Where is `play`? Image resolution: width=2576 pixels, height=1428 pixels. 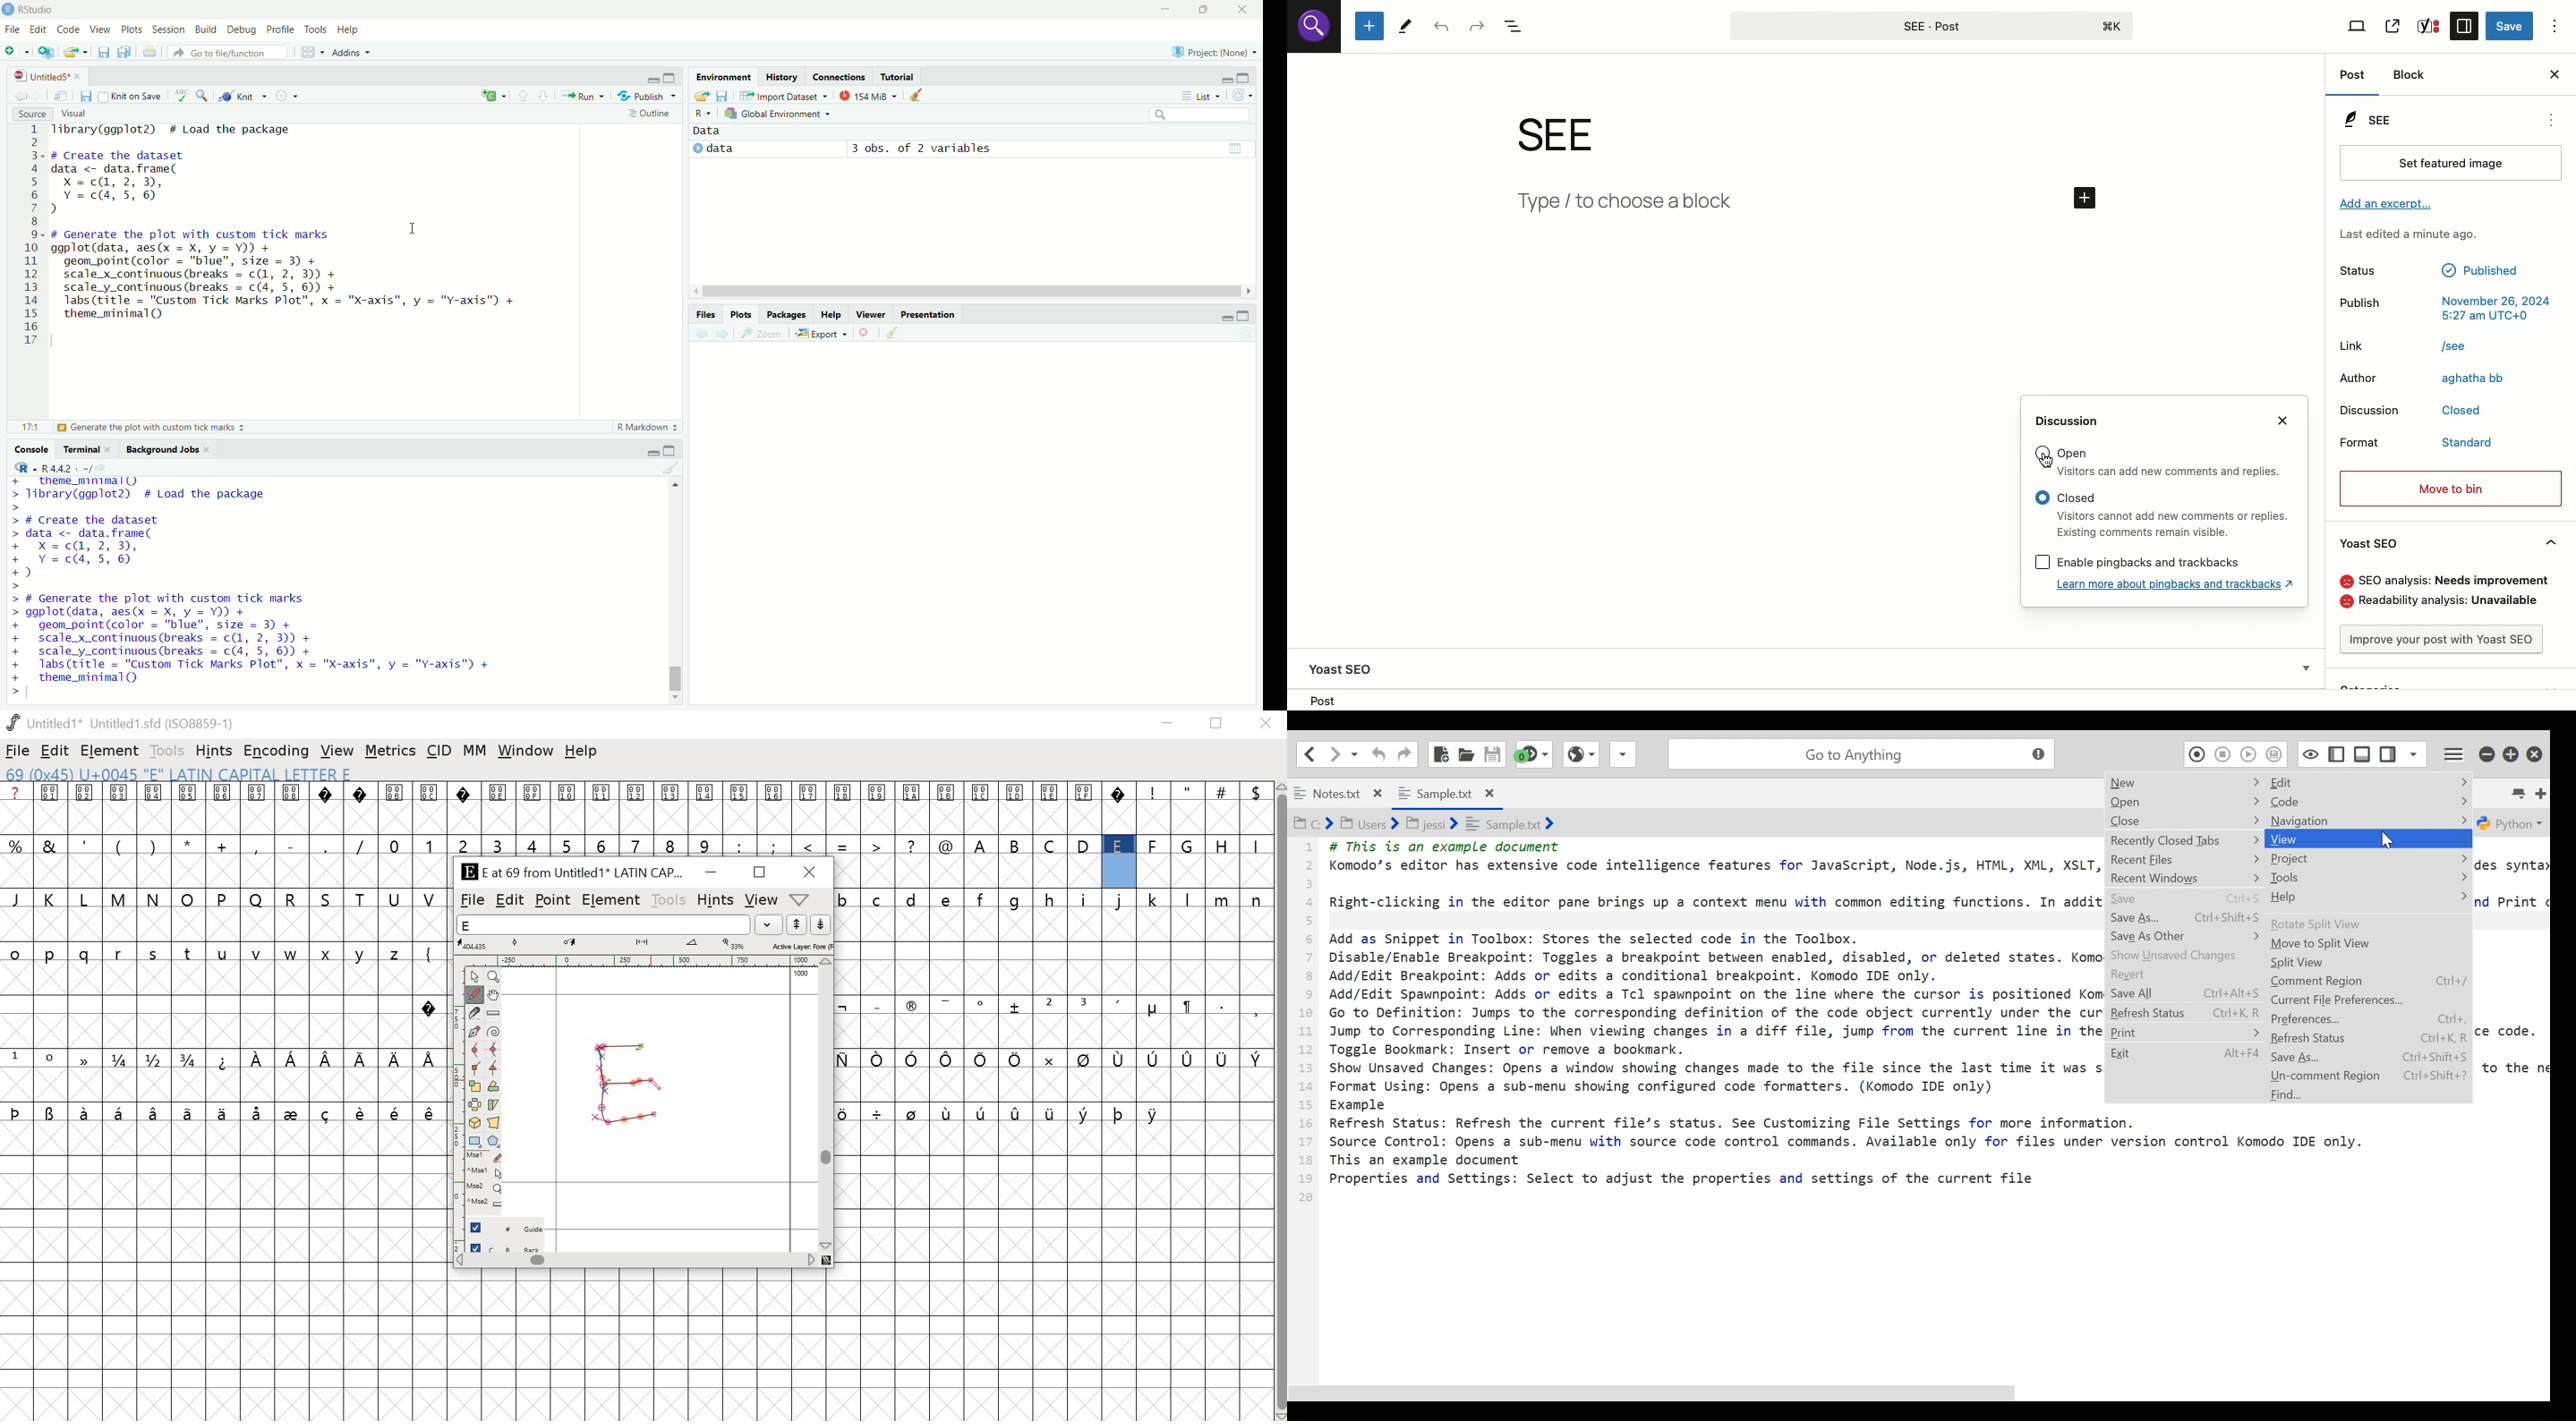 play is located at coordinates (696, 151).